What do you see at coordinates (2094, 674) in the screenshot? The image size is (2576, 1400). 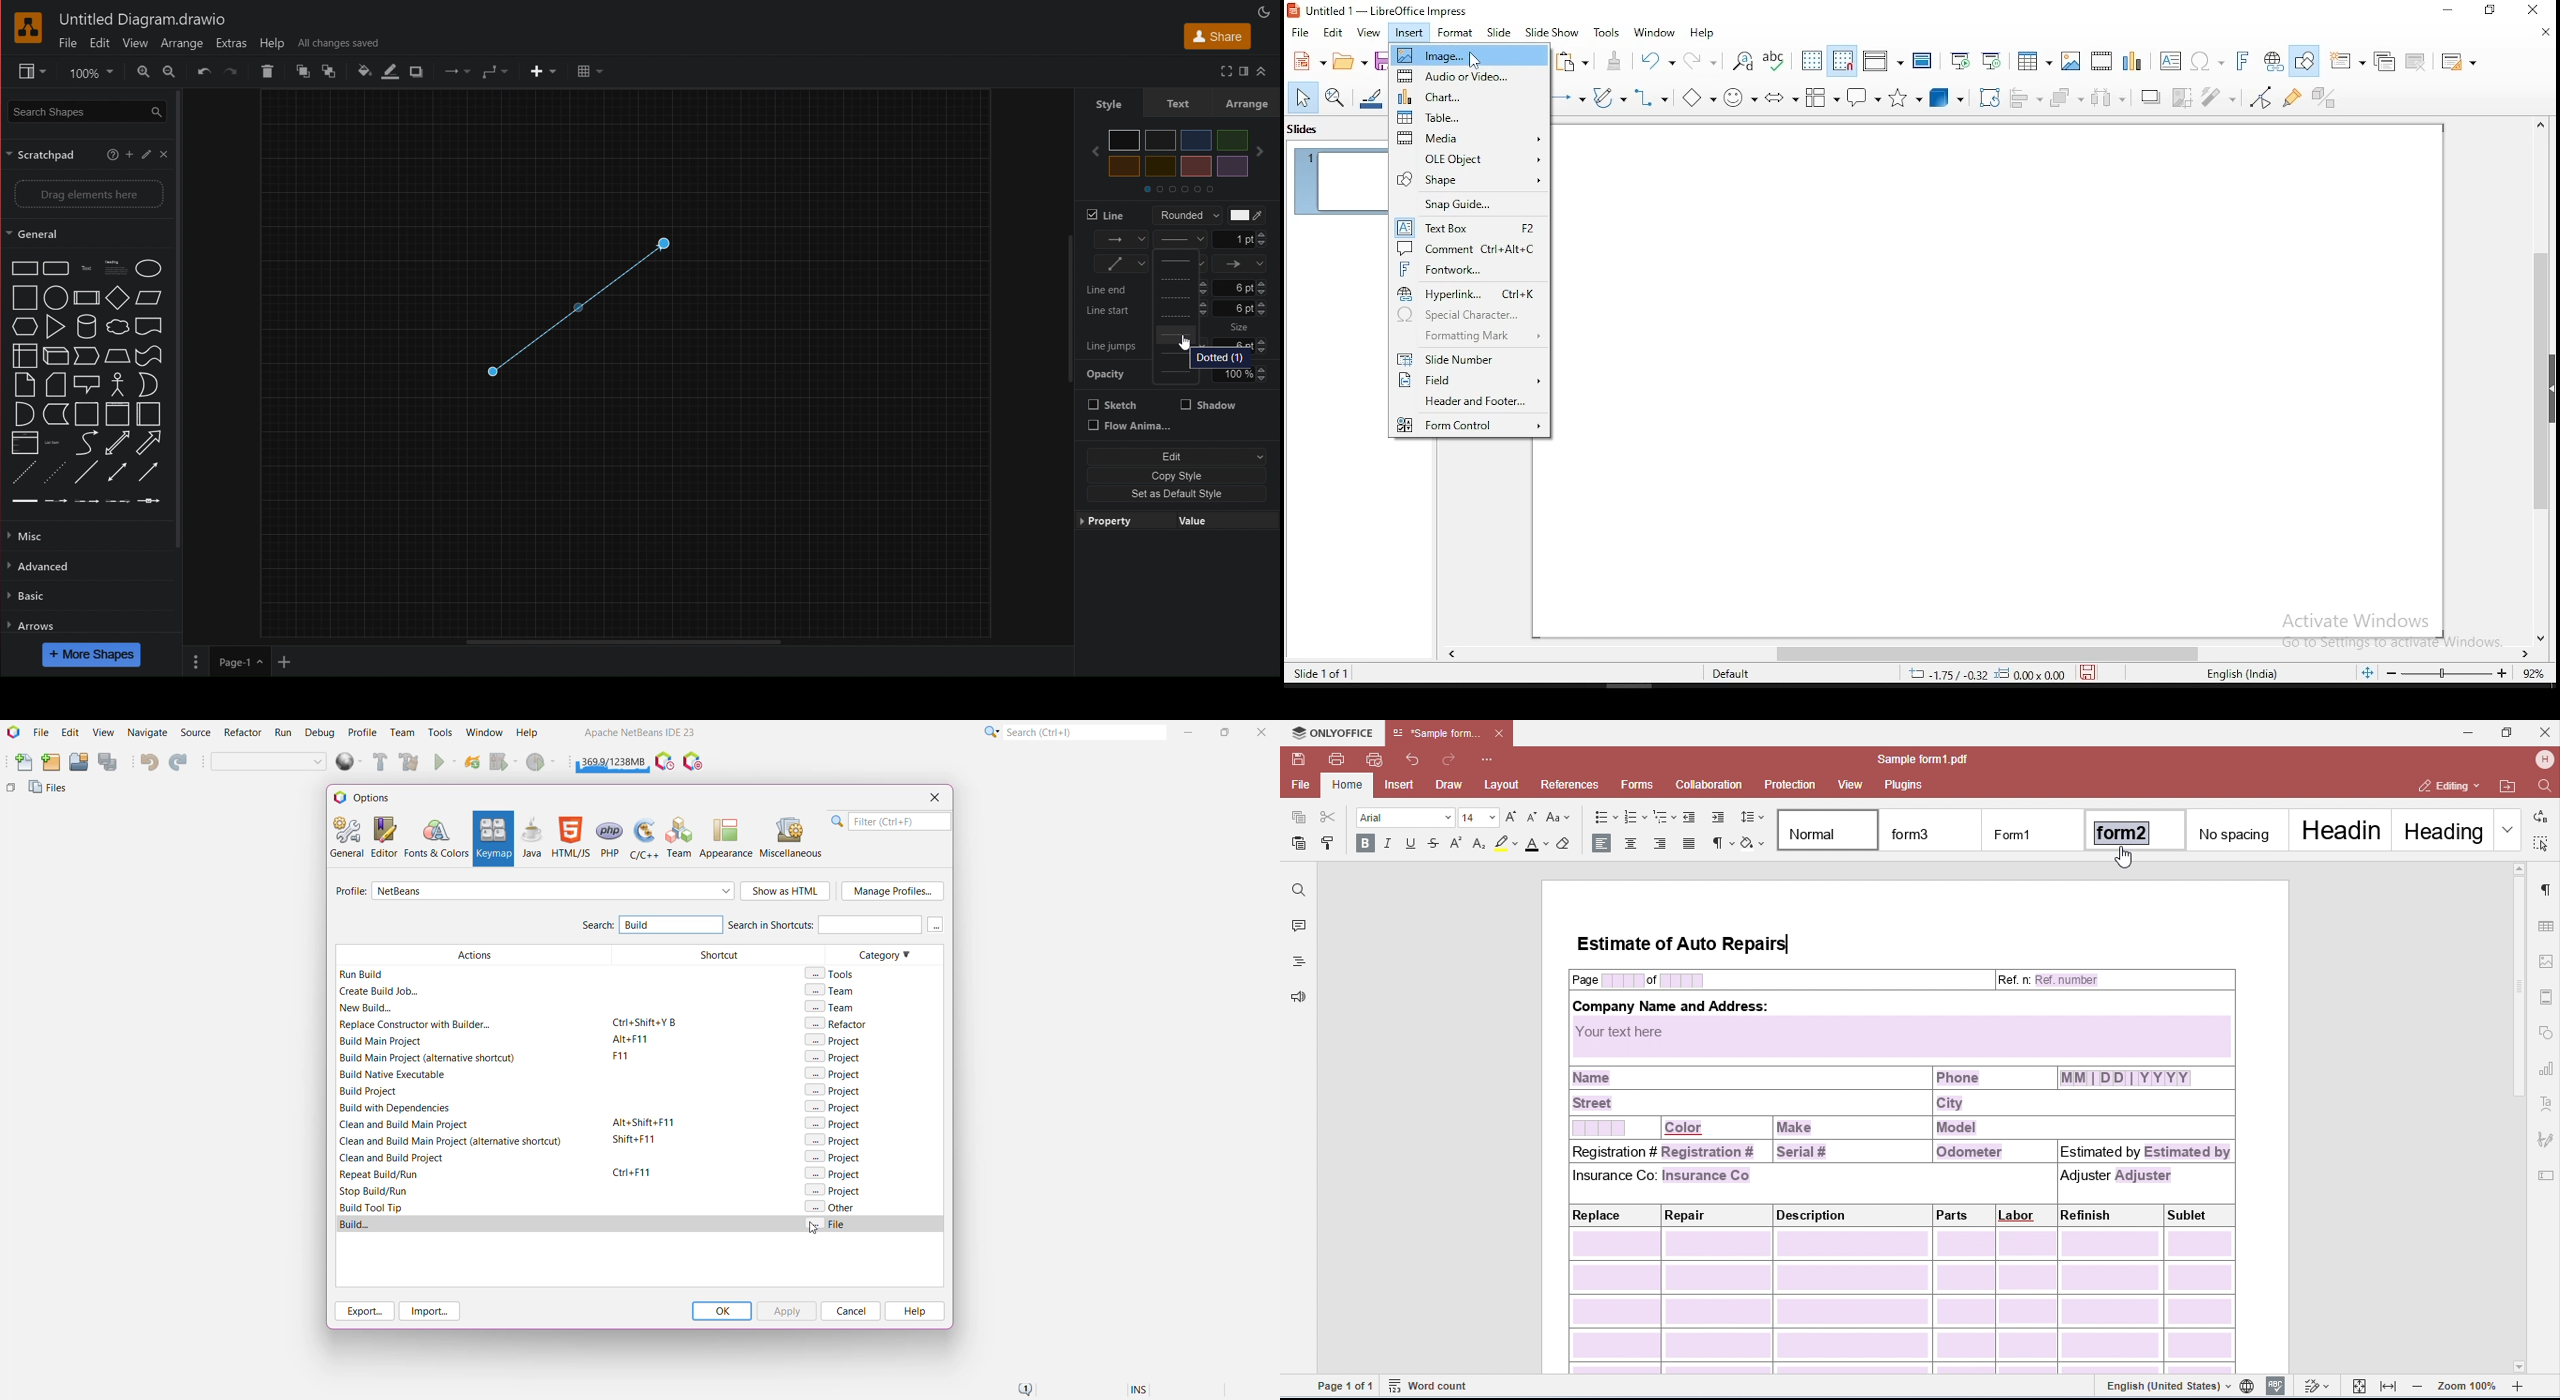 I see `save` at bounding box center [2094, 674].